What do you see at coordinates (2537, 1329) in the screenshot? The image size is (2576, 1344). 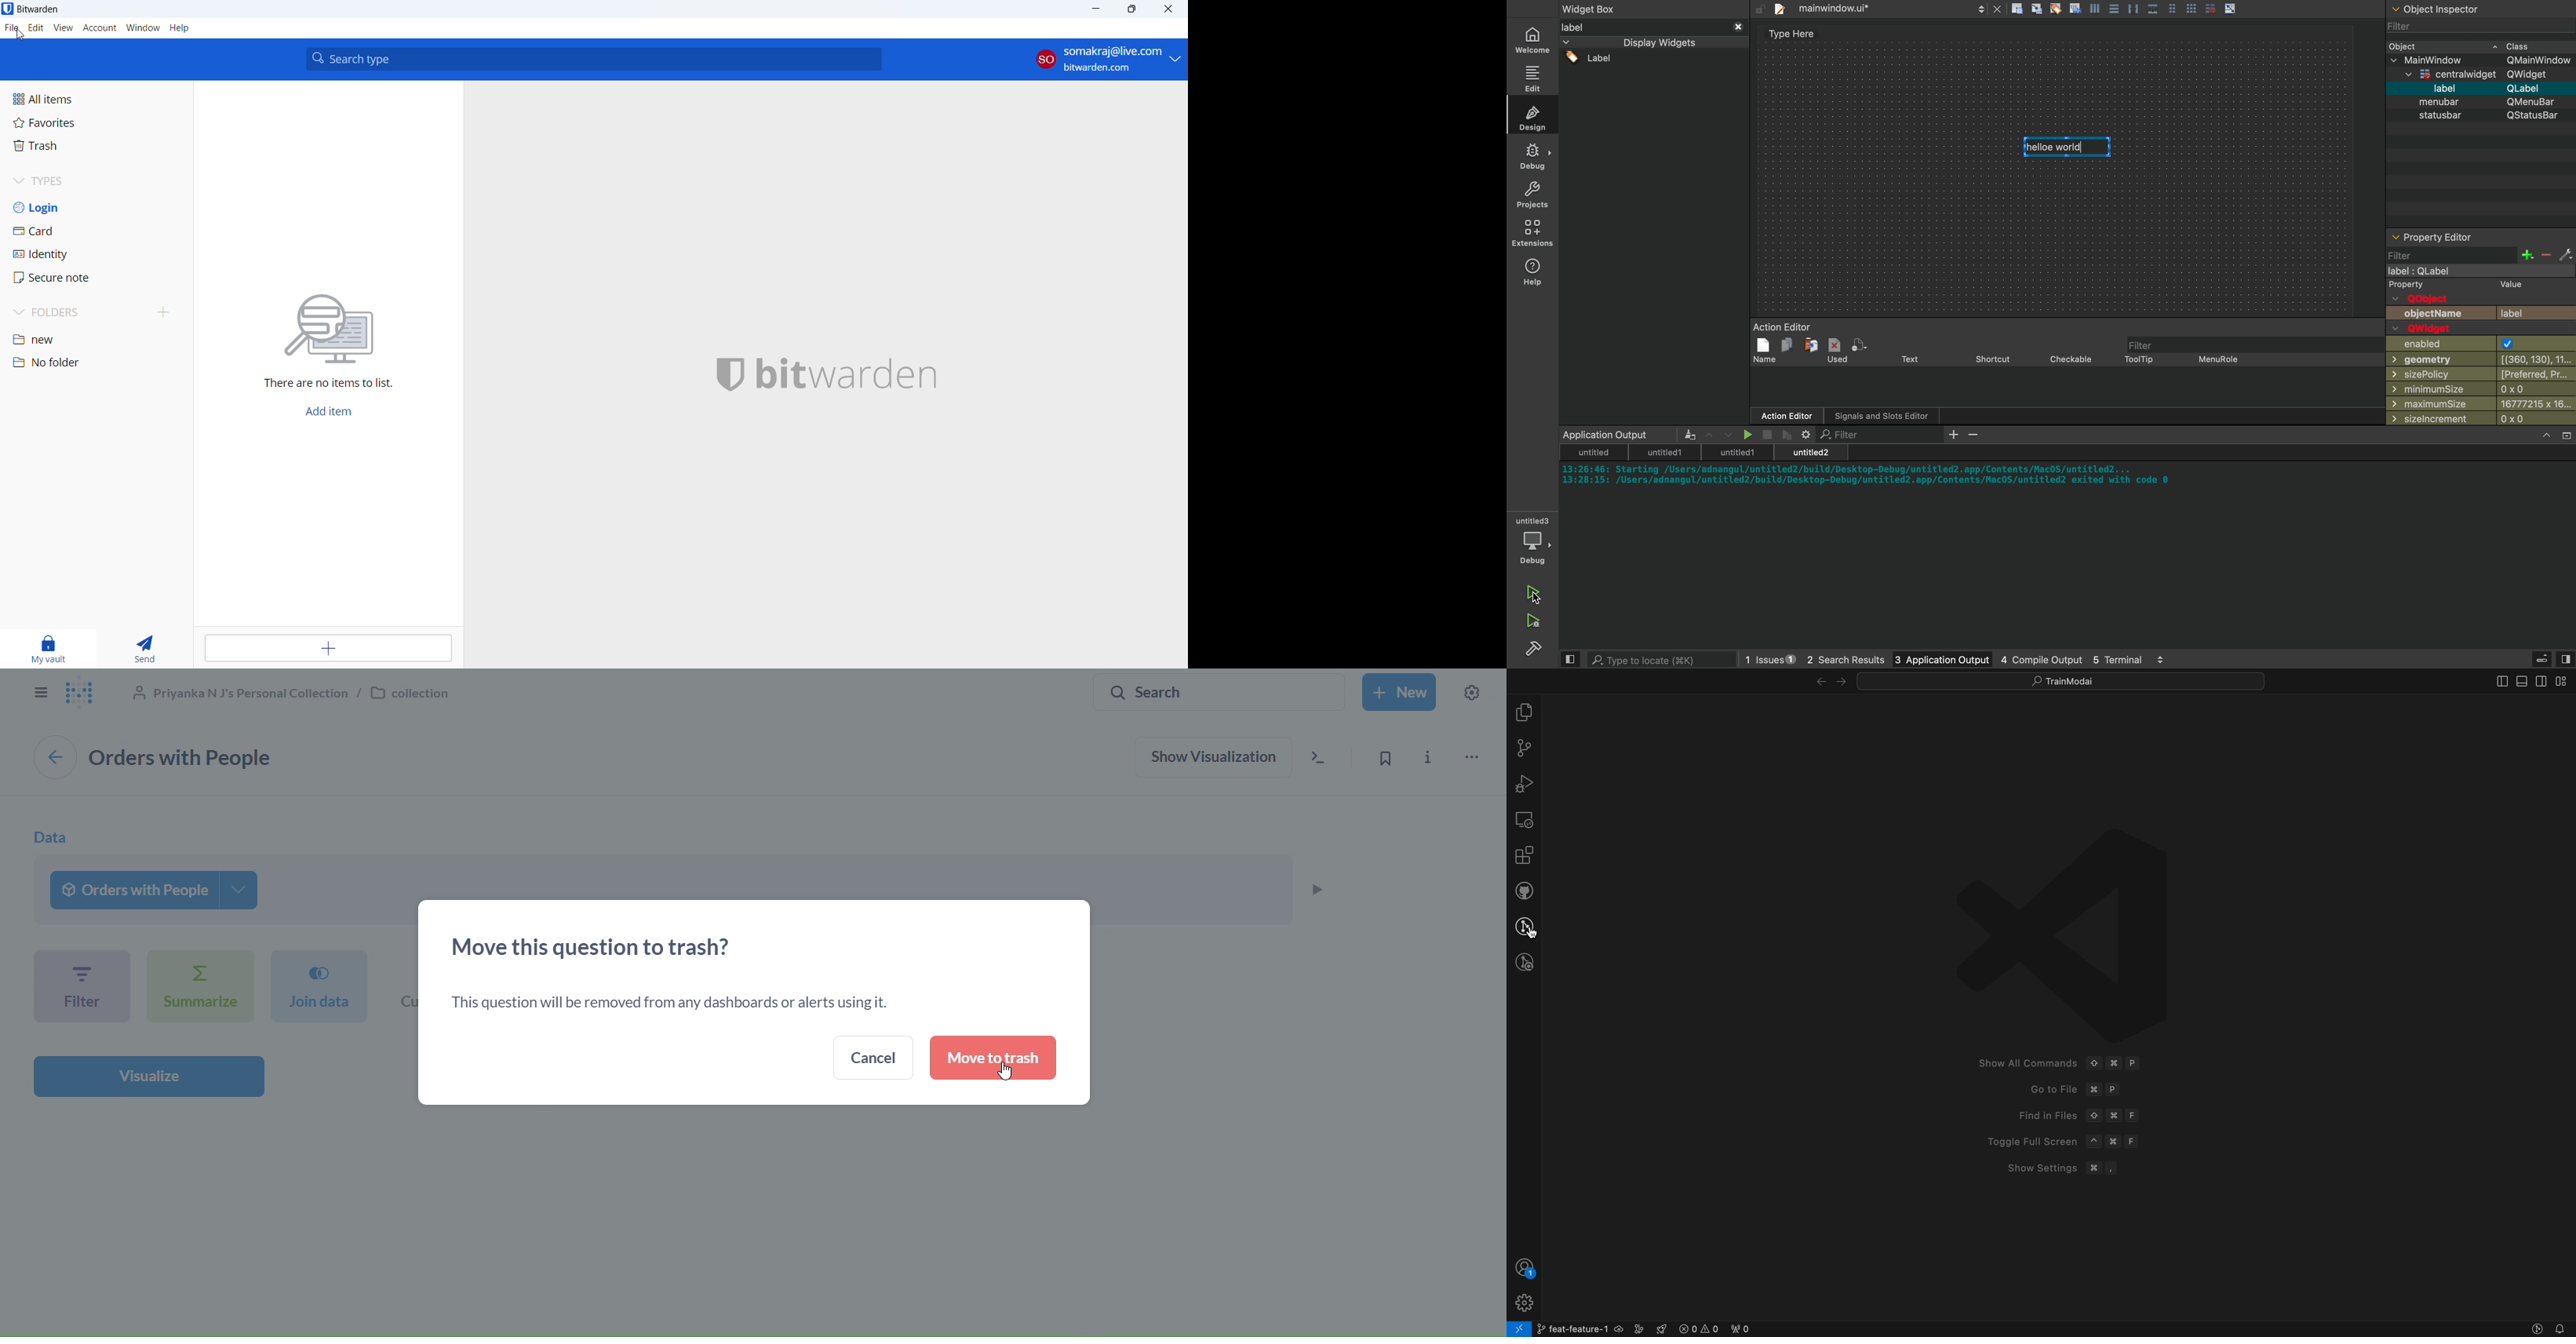 I see `gitlens` at bounding box center [2537, 1329].